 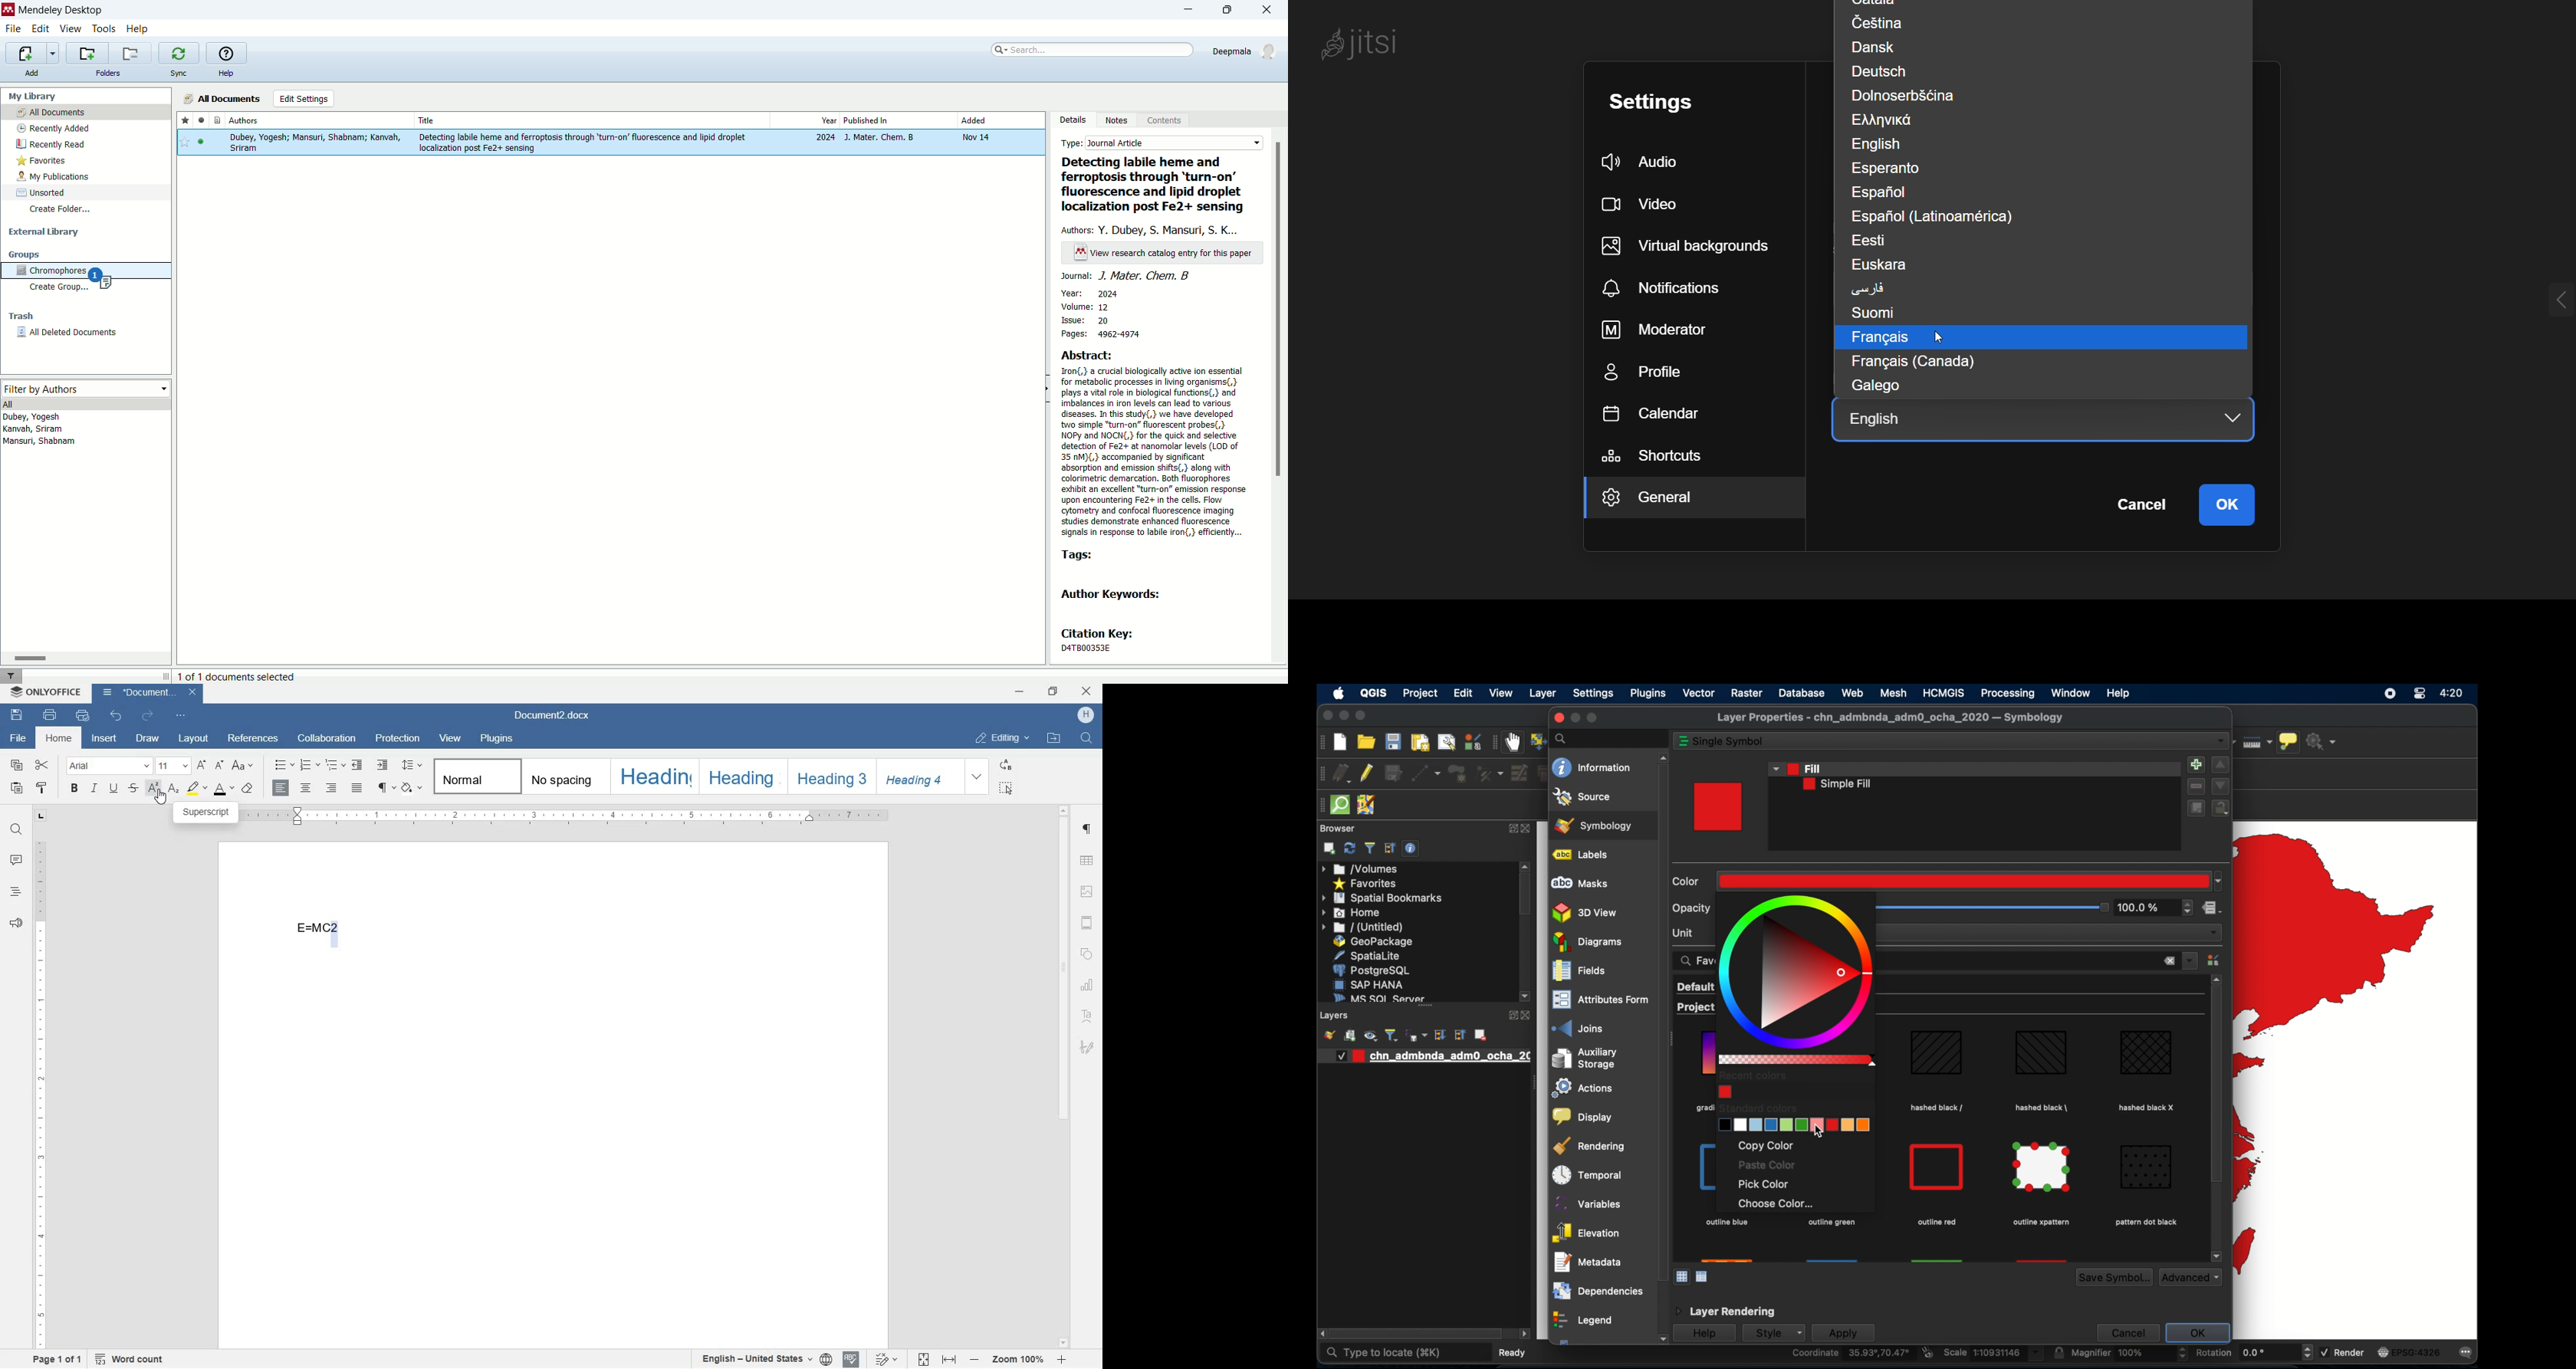 I want to click on collaboration, so click(x=330, y=738).